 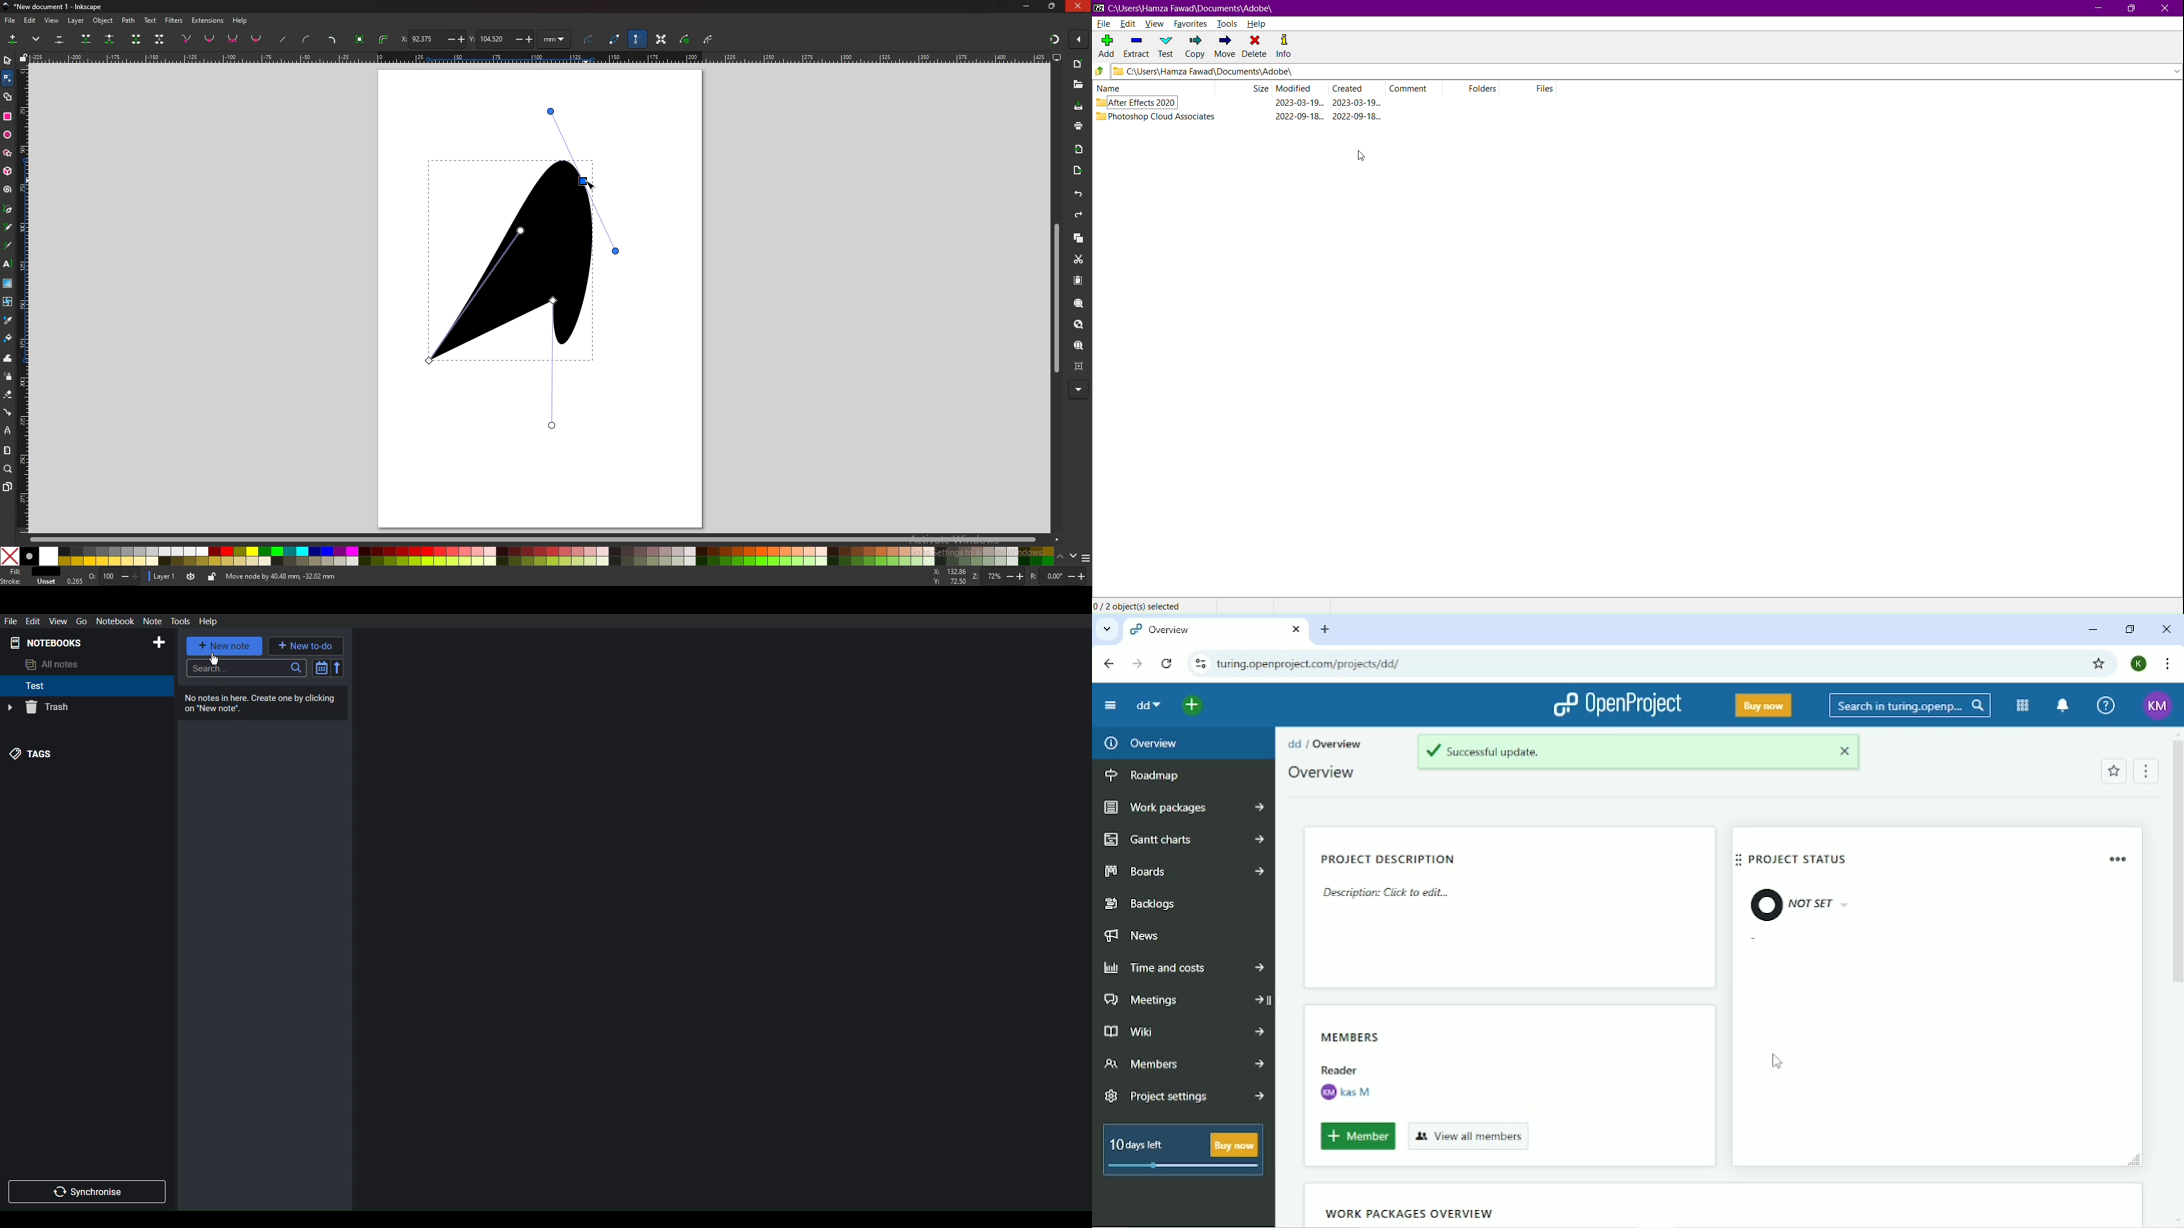 What do you see at coordinates (2062, 706) in the screenshot?
I see `To notification center` at bounding box center [2062, 706].